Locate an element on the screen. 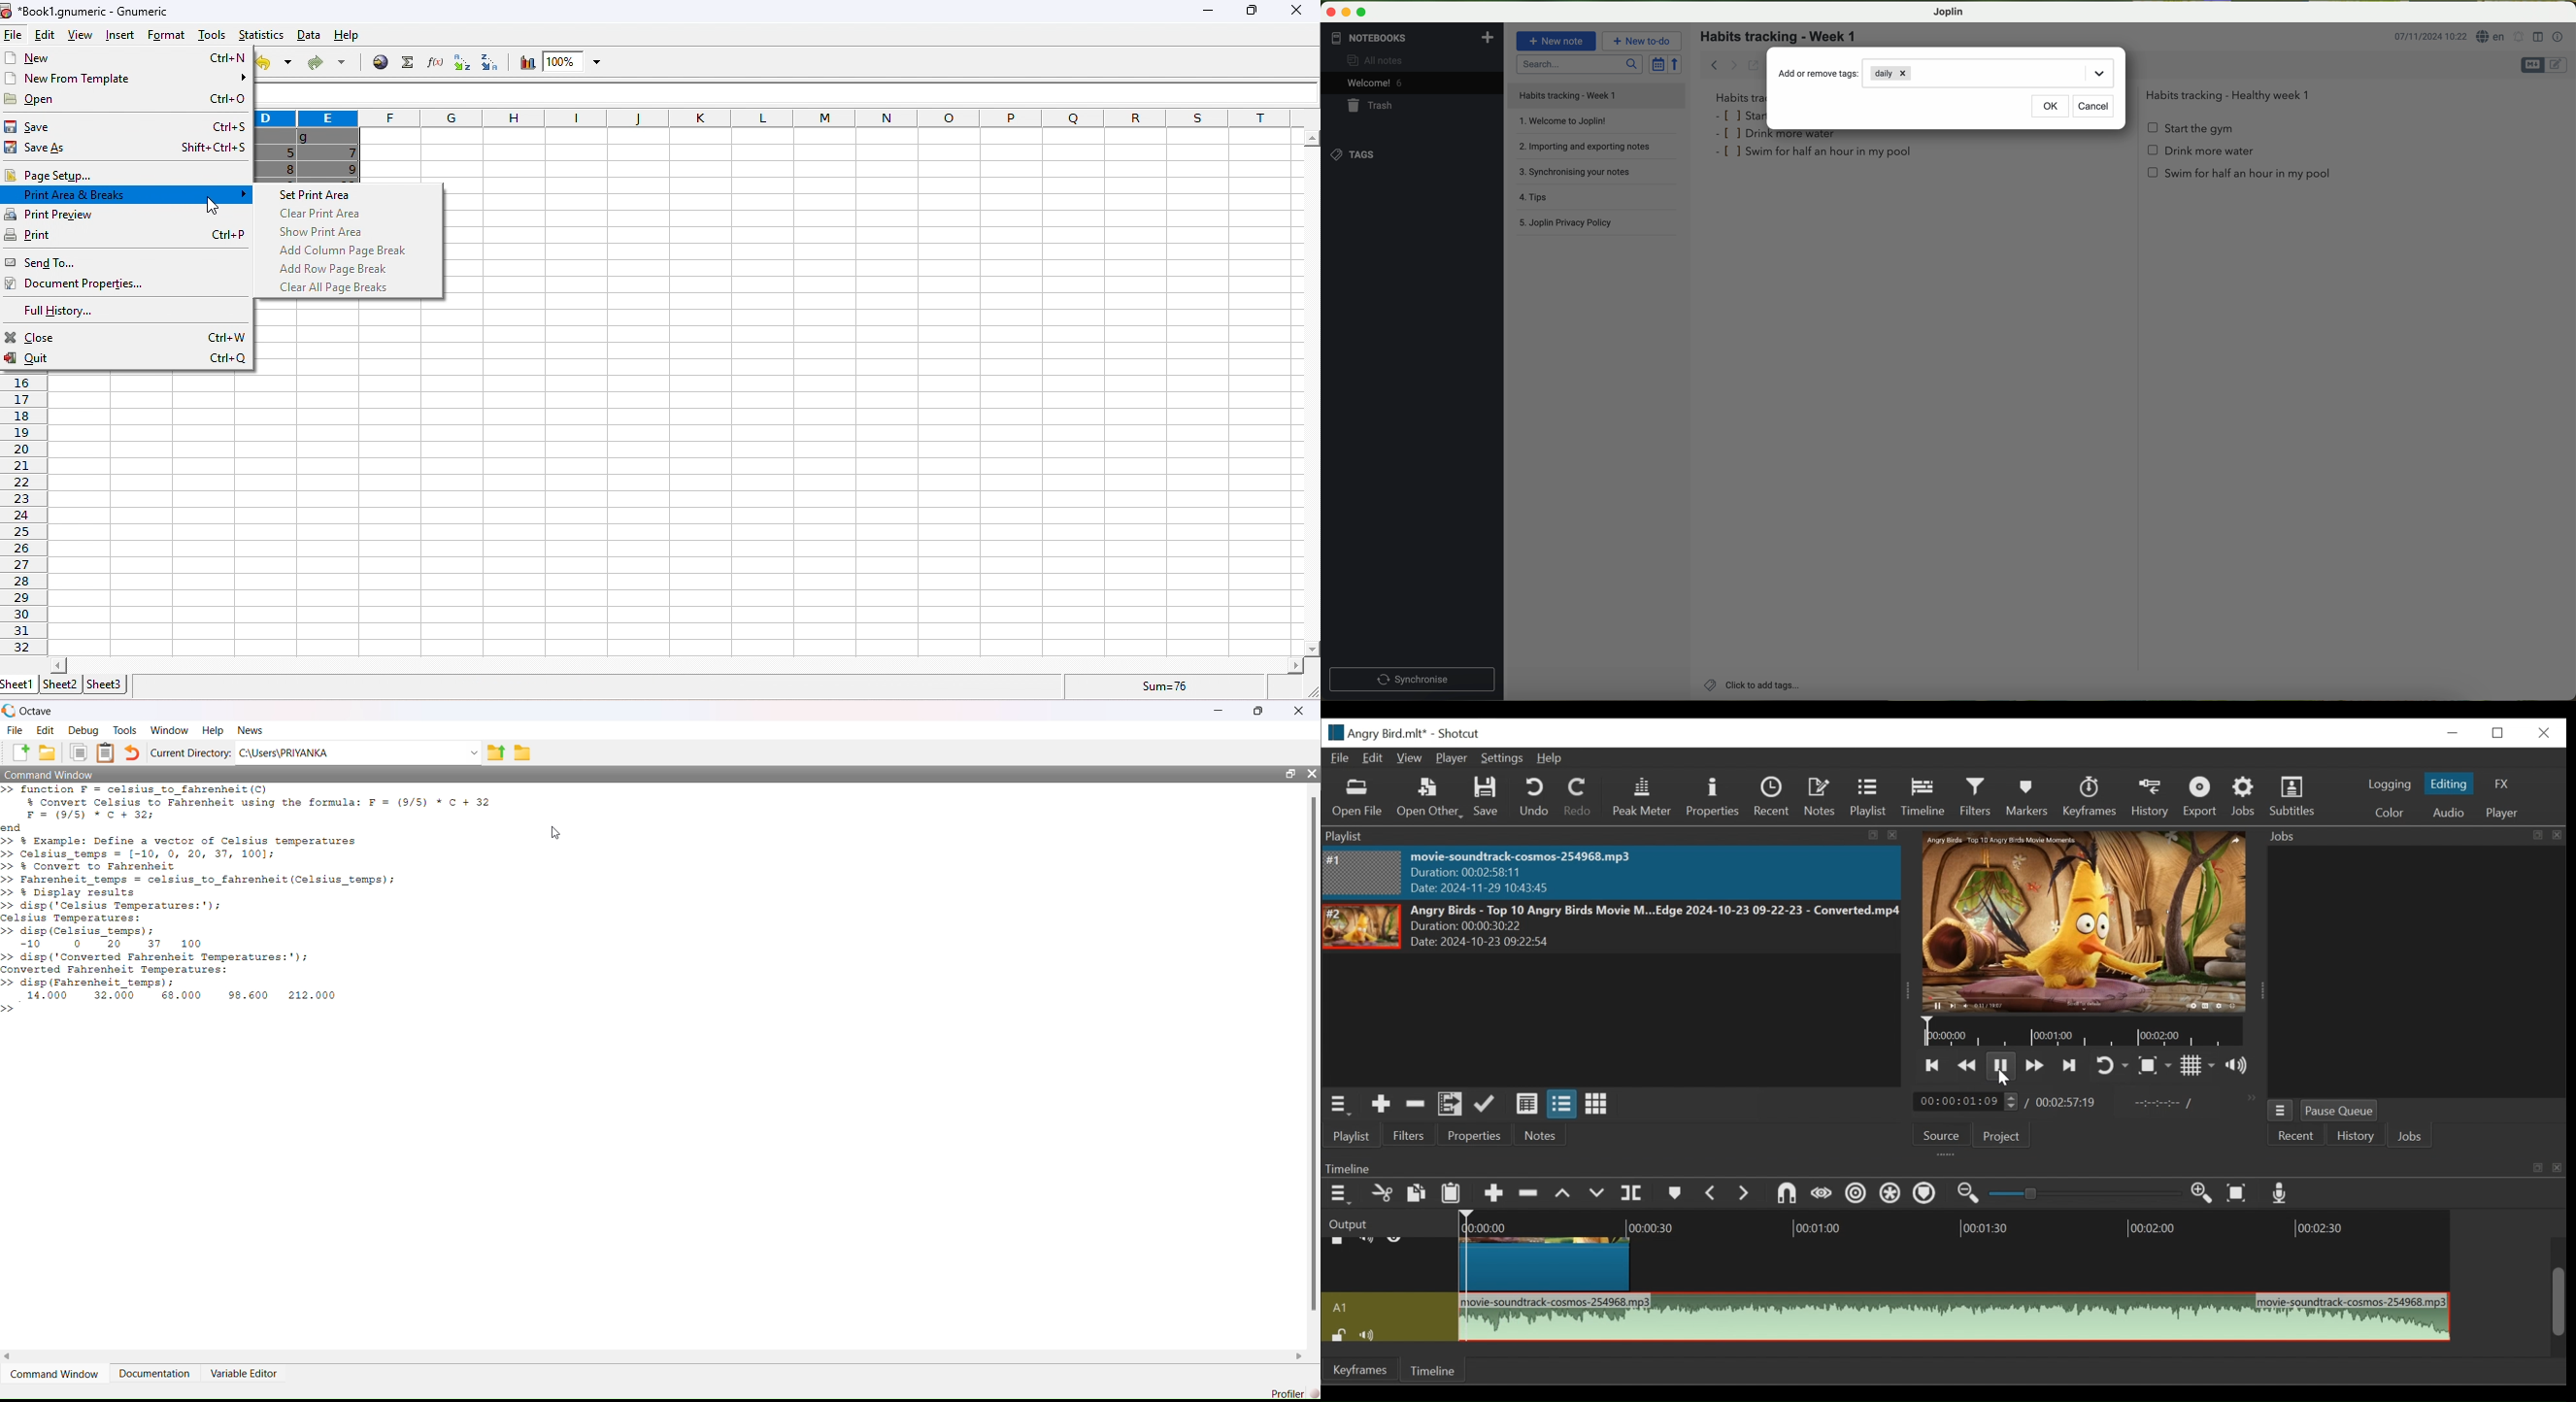  Recent is located at coordinates (1772, 797).